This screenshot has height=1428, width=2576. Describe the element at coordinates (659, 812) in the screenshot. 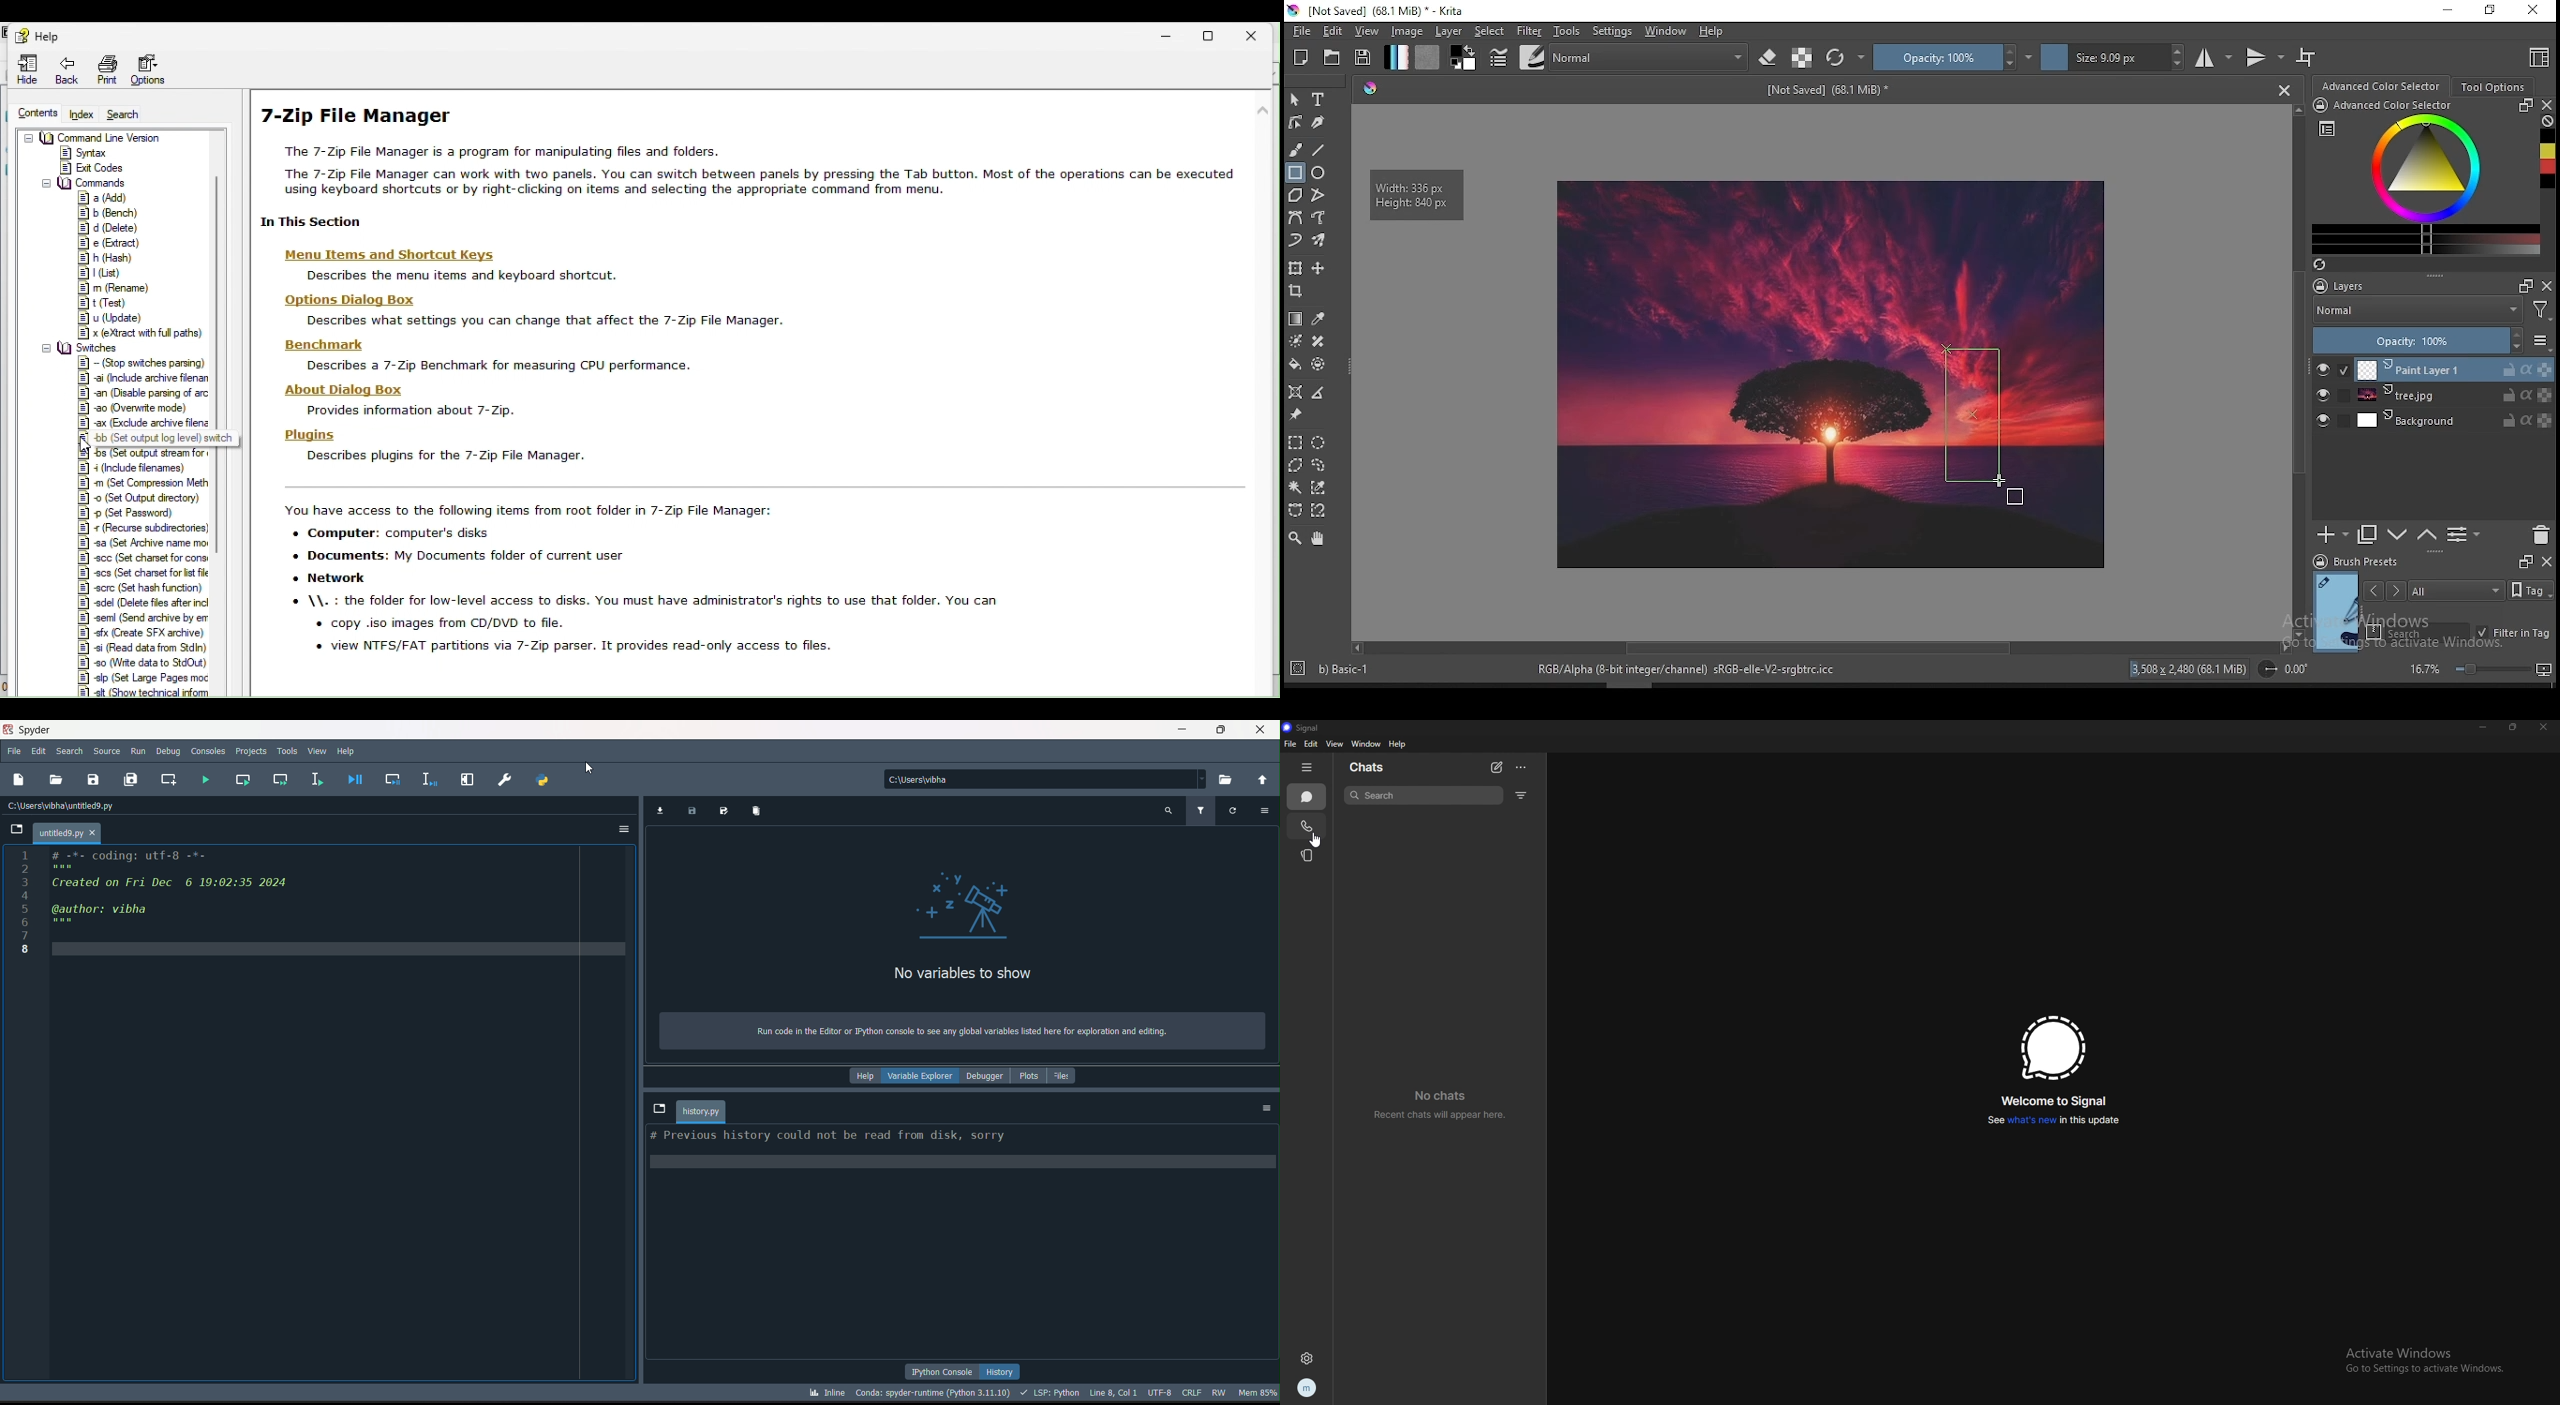

I see `import data` at that location.